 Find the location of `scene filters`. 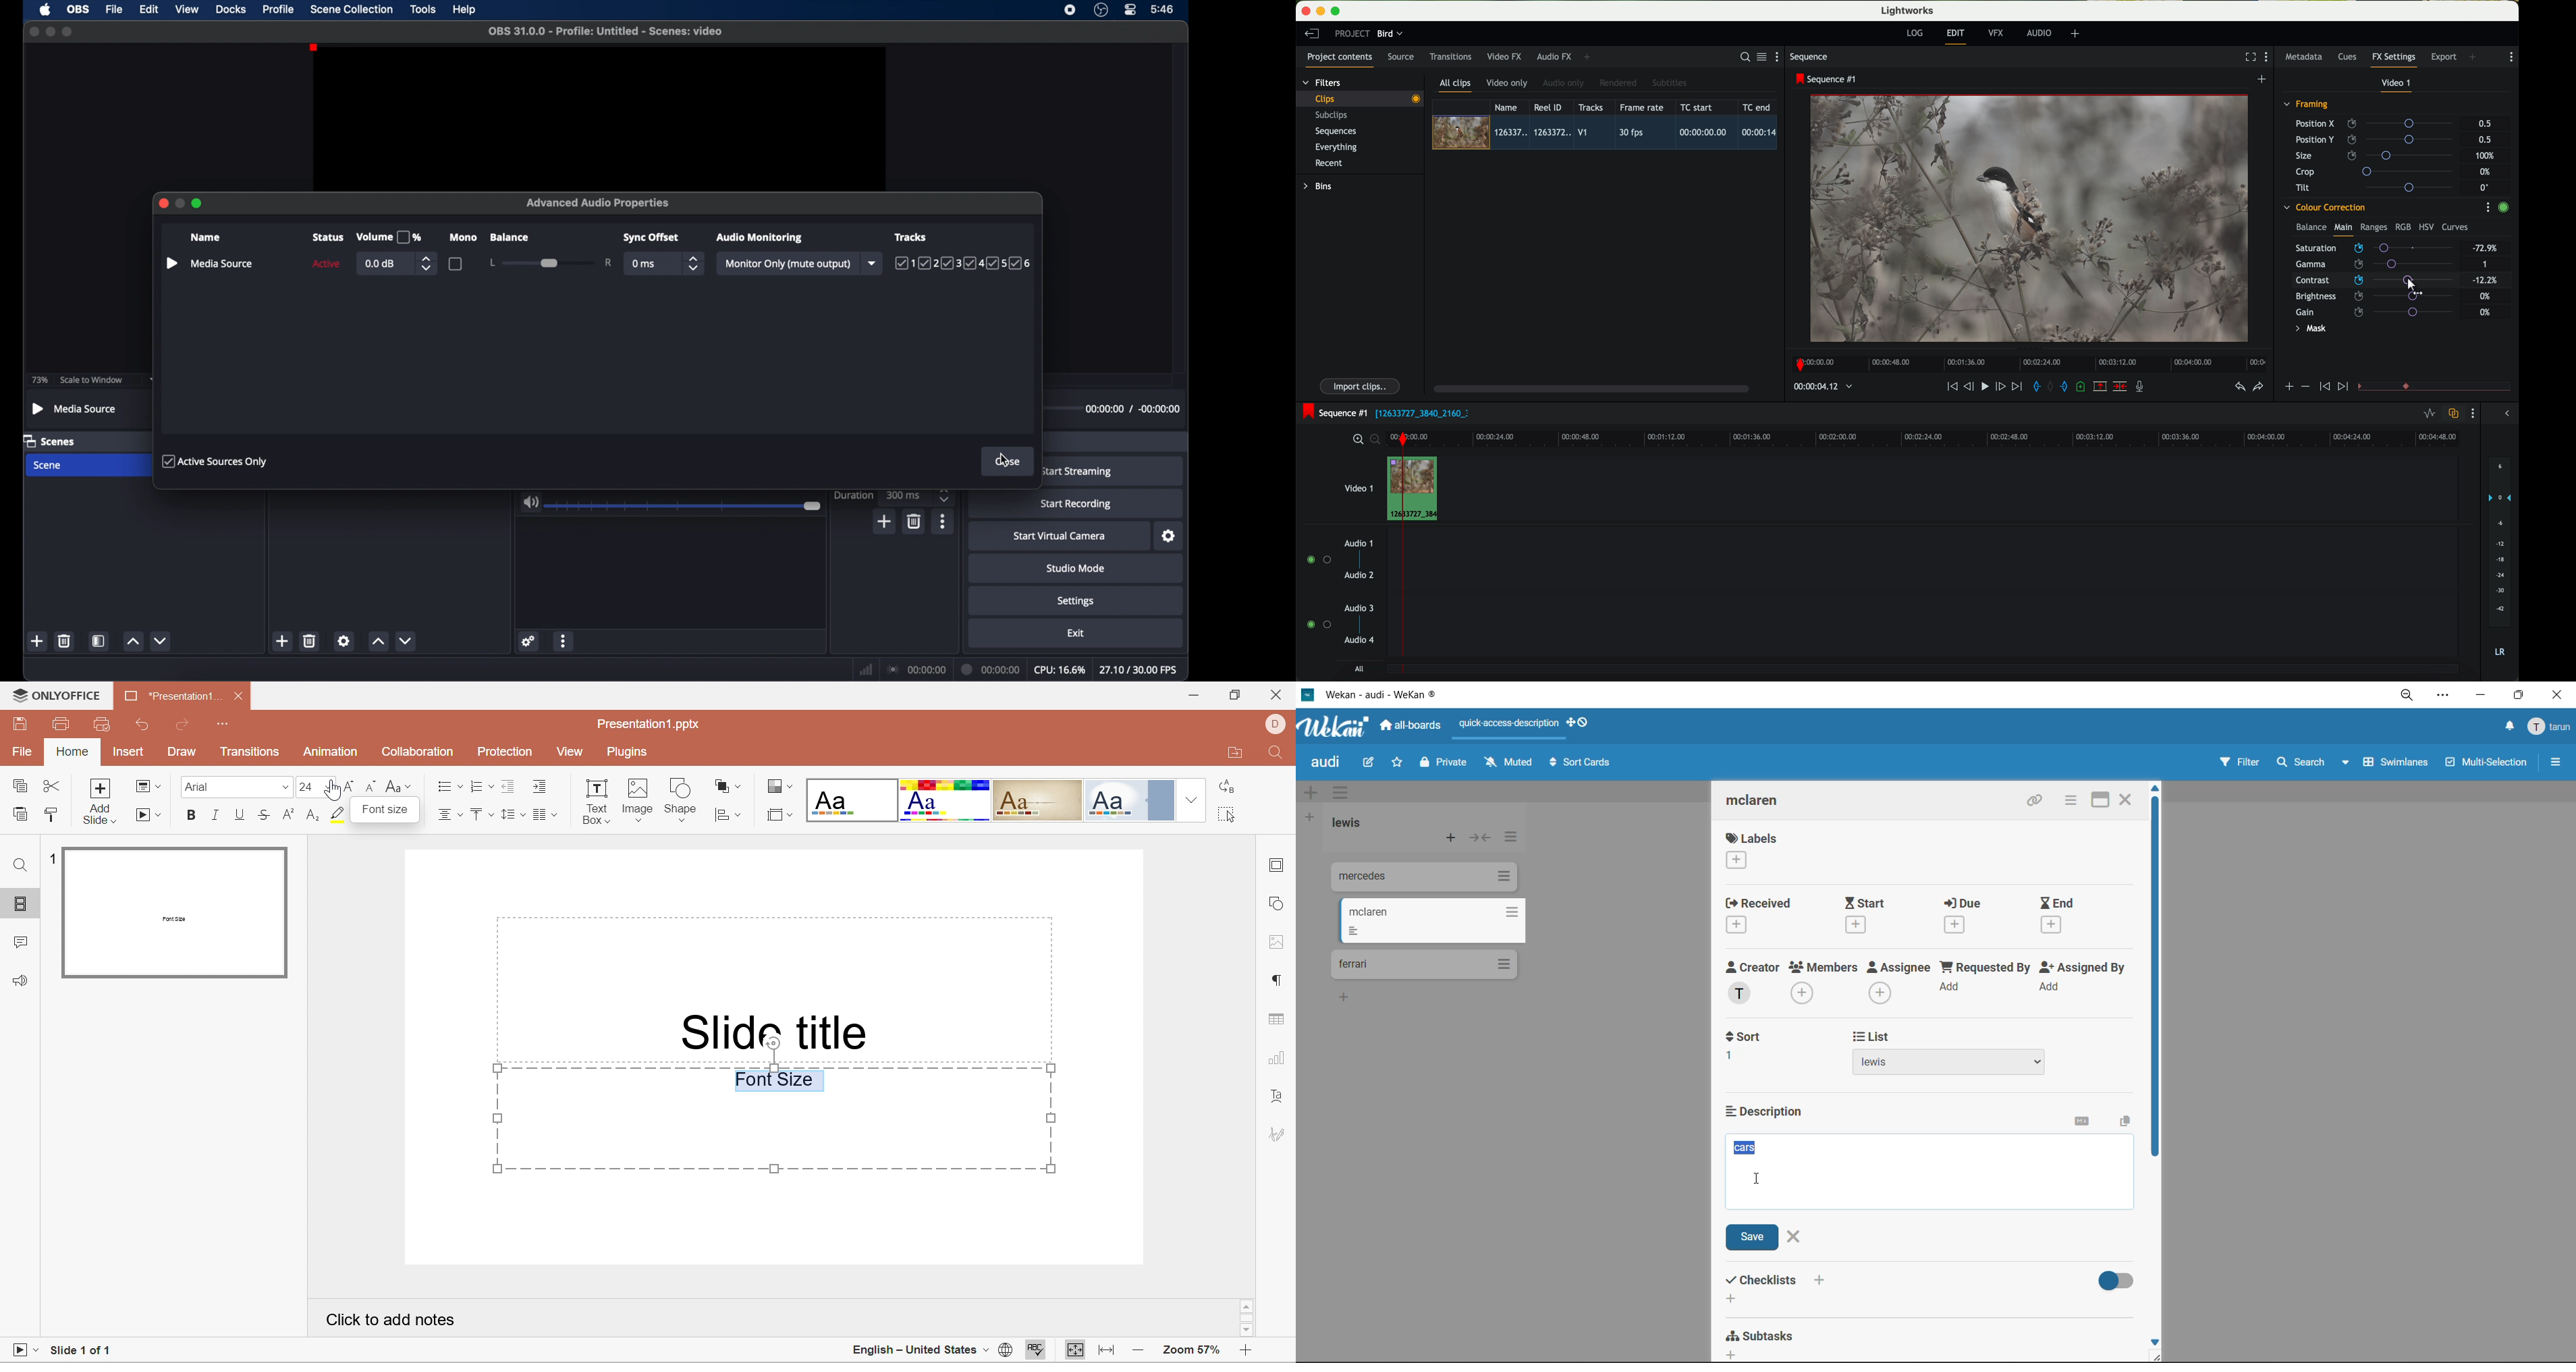

scene filters is located at coordinates (99, 640).